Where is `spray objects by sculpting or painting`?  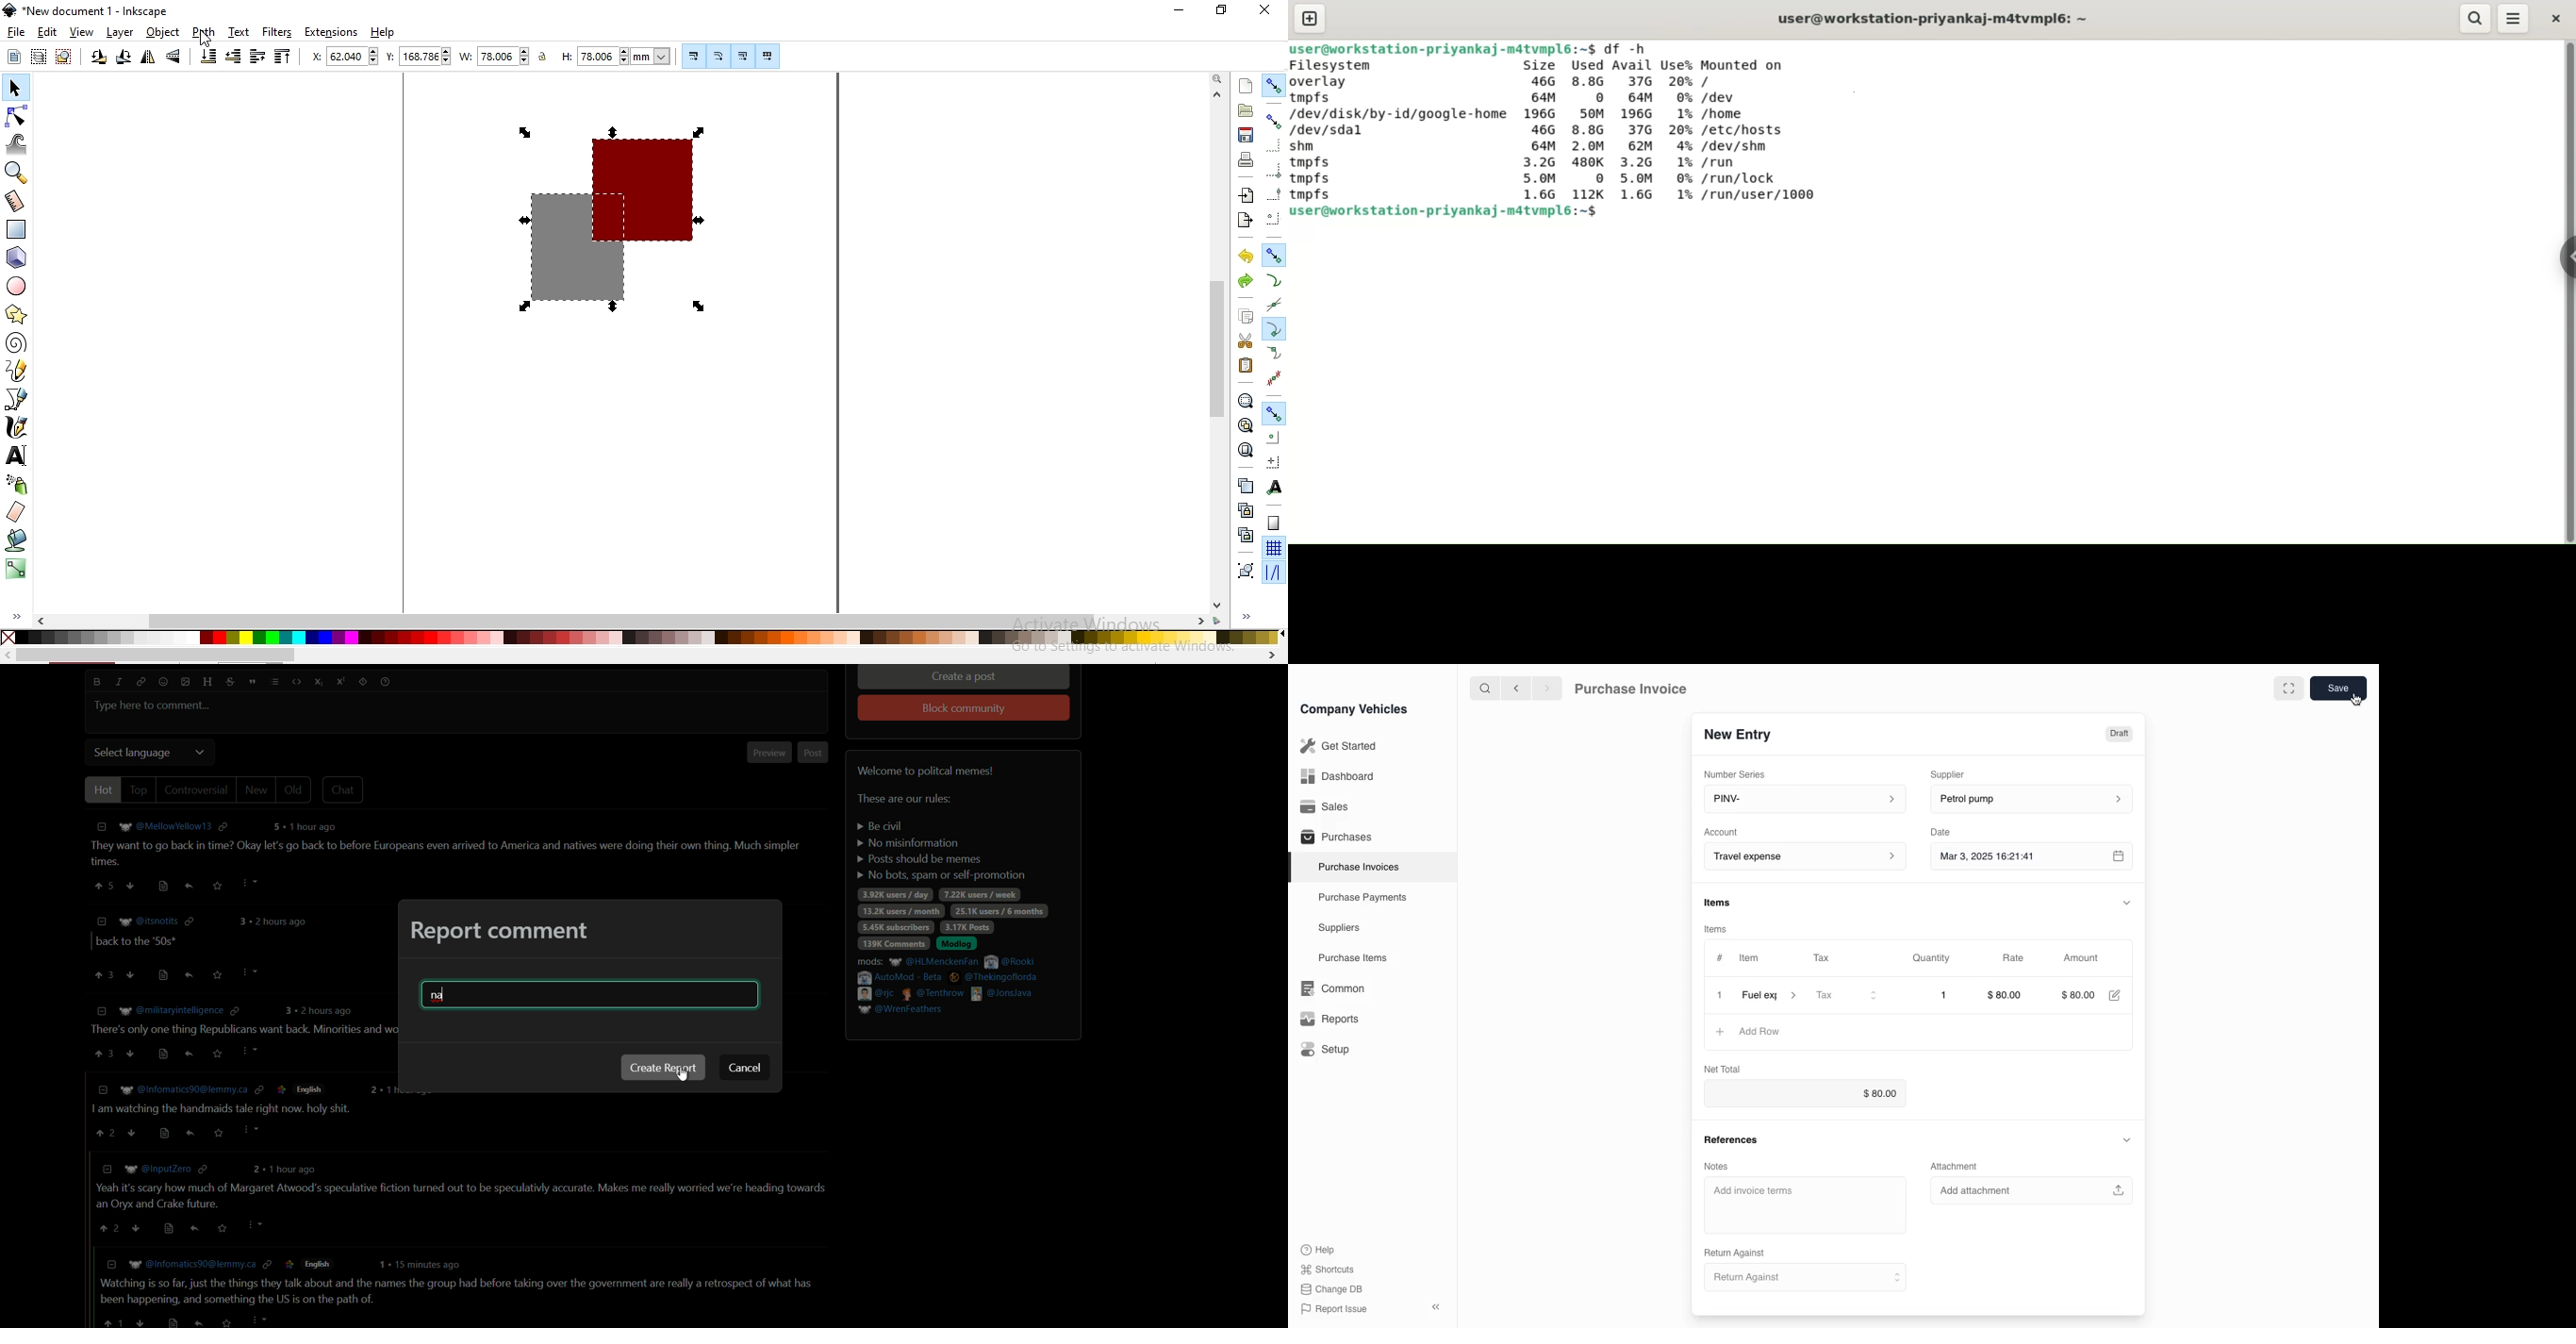
spray objects by sculpting or painting is located at coordinates (17, 484).